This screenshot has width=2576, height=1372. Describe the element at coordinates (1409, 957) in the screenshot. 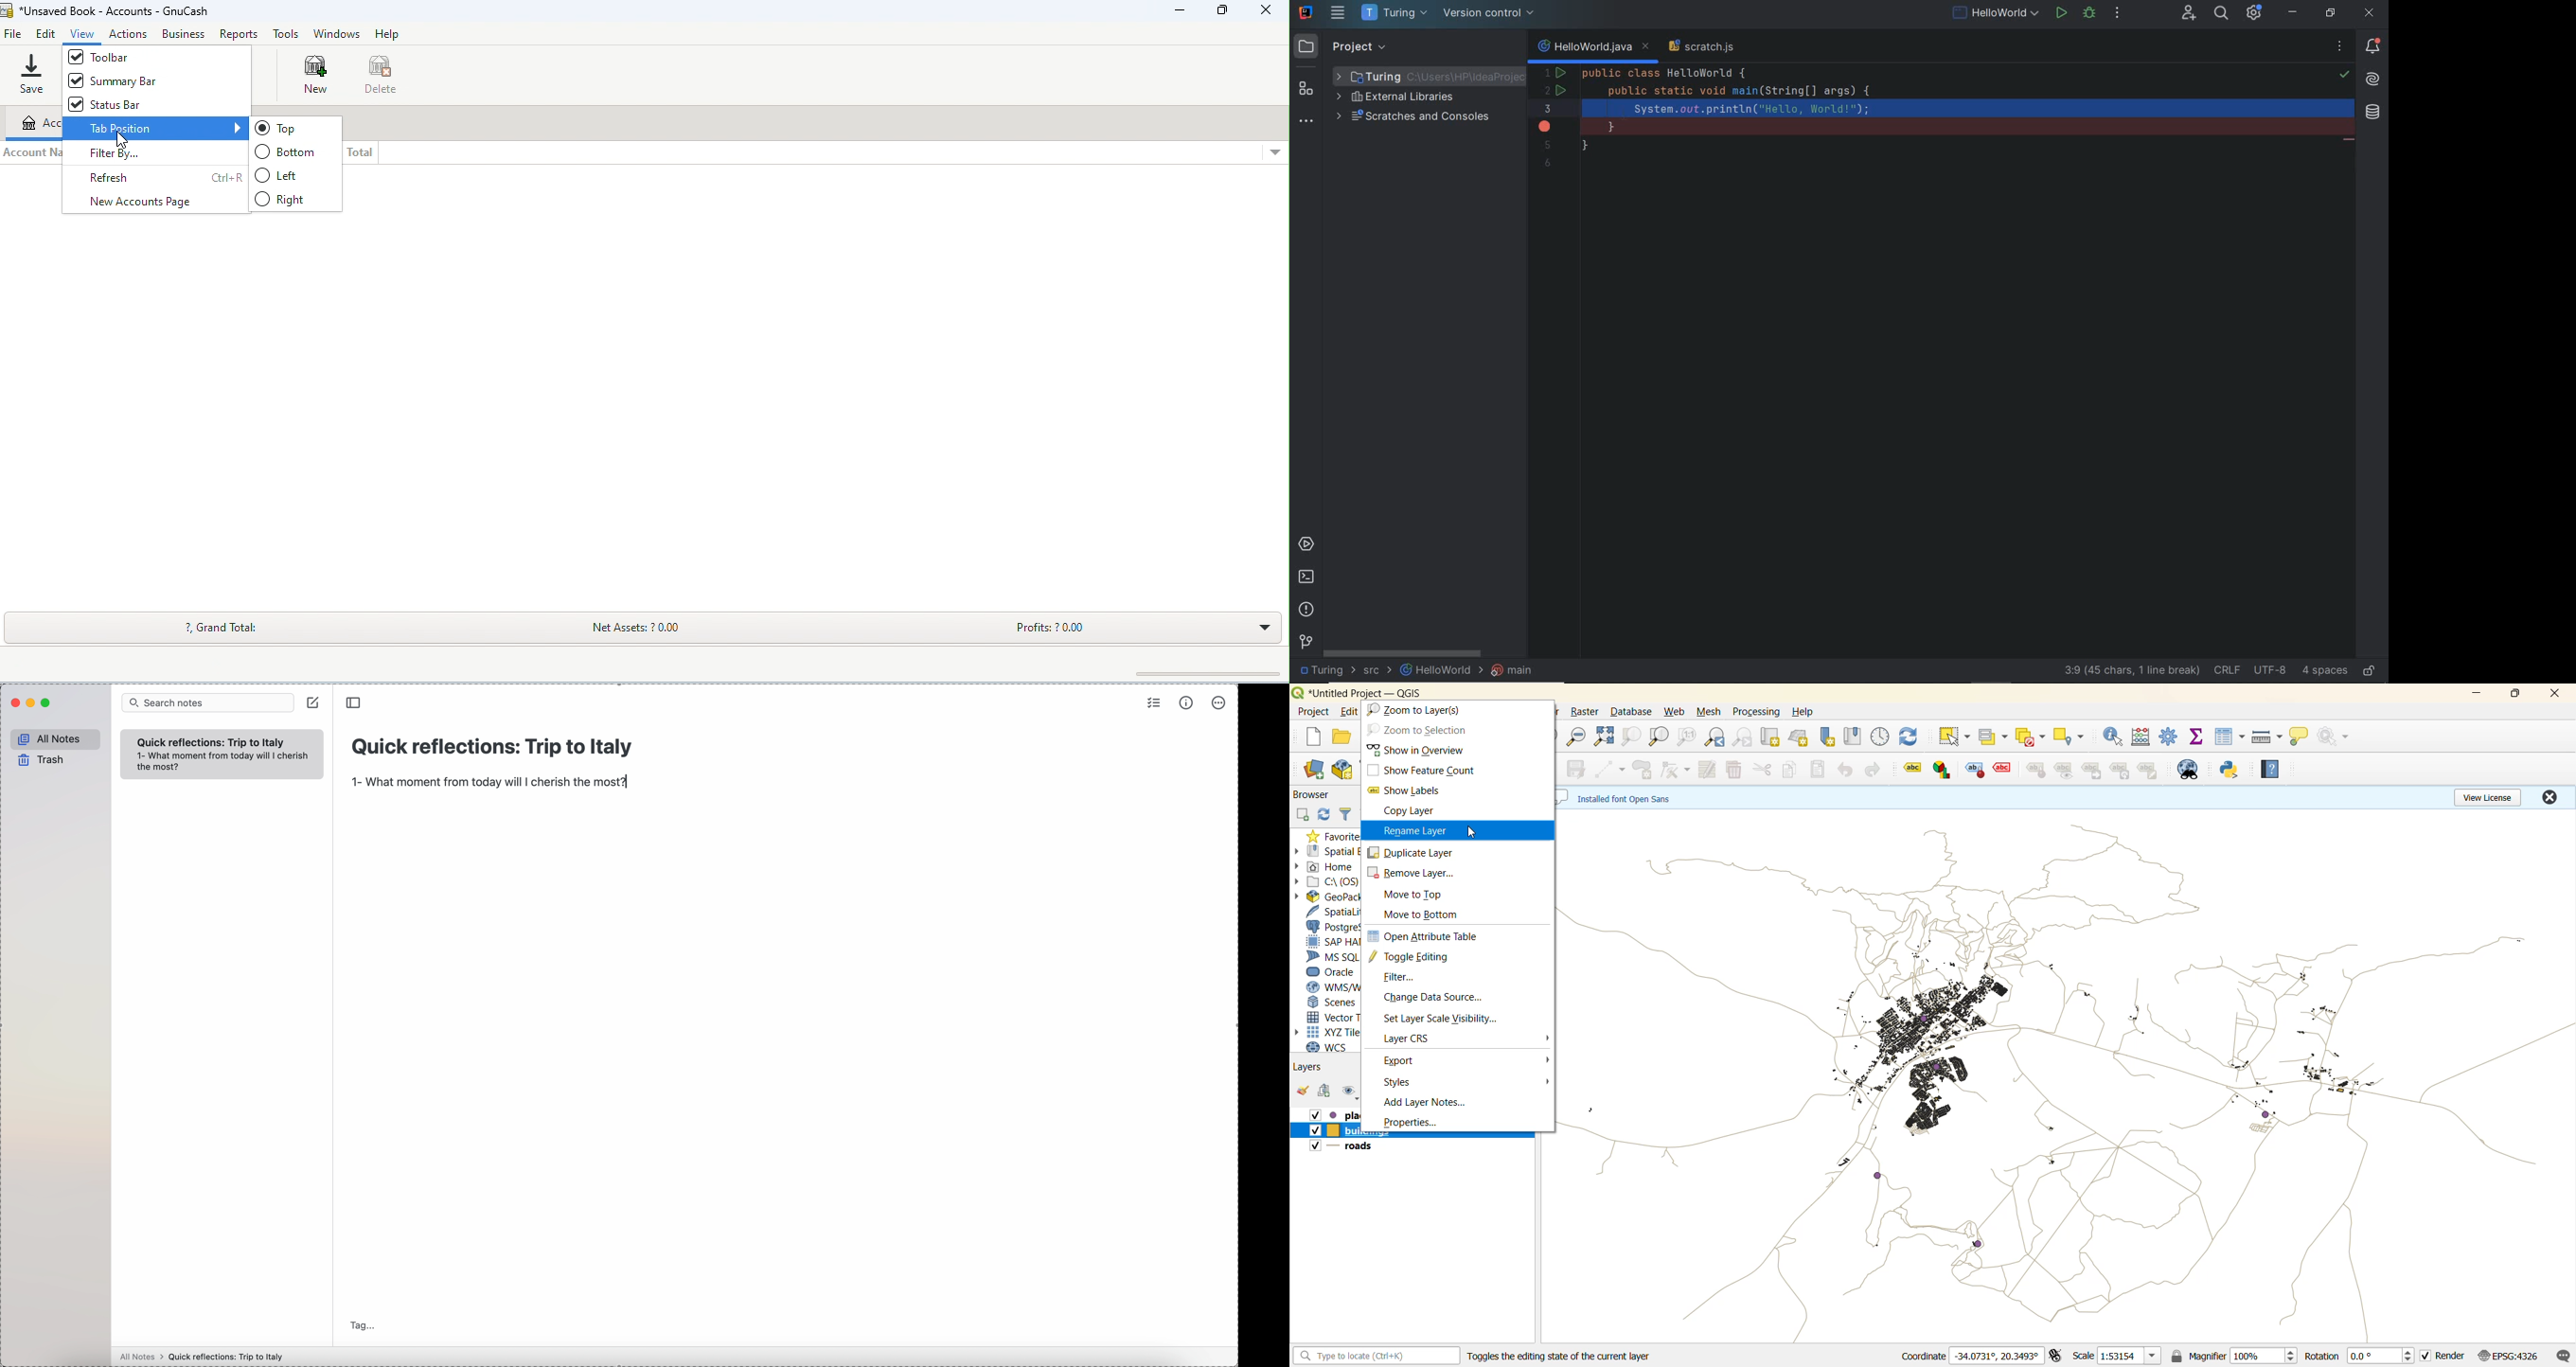

I see `toggle editing` at that location.